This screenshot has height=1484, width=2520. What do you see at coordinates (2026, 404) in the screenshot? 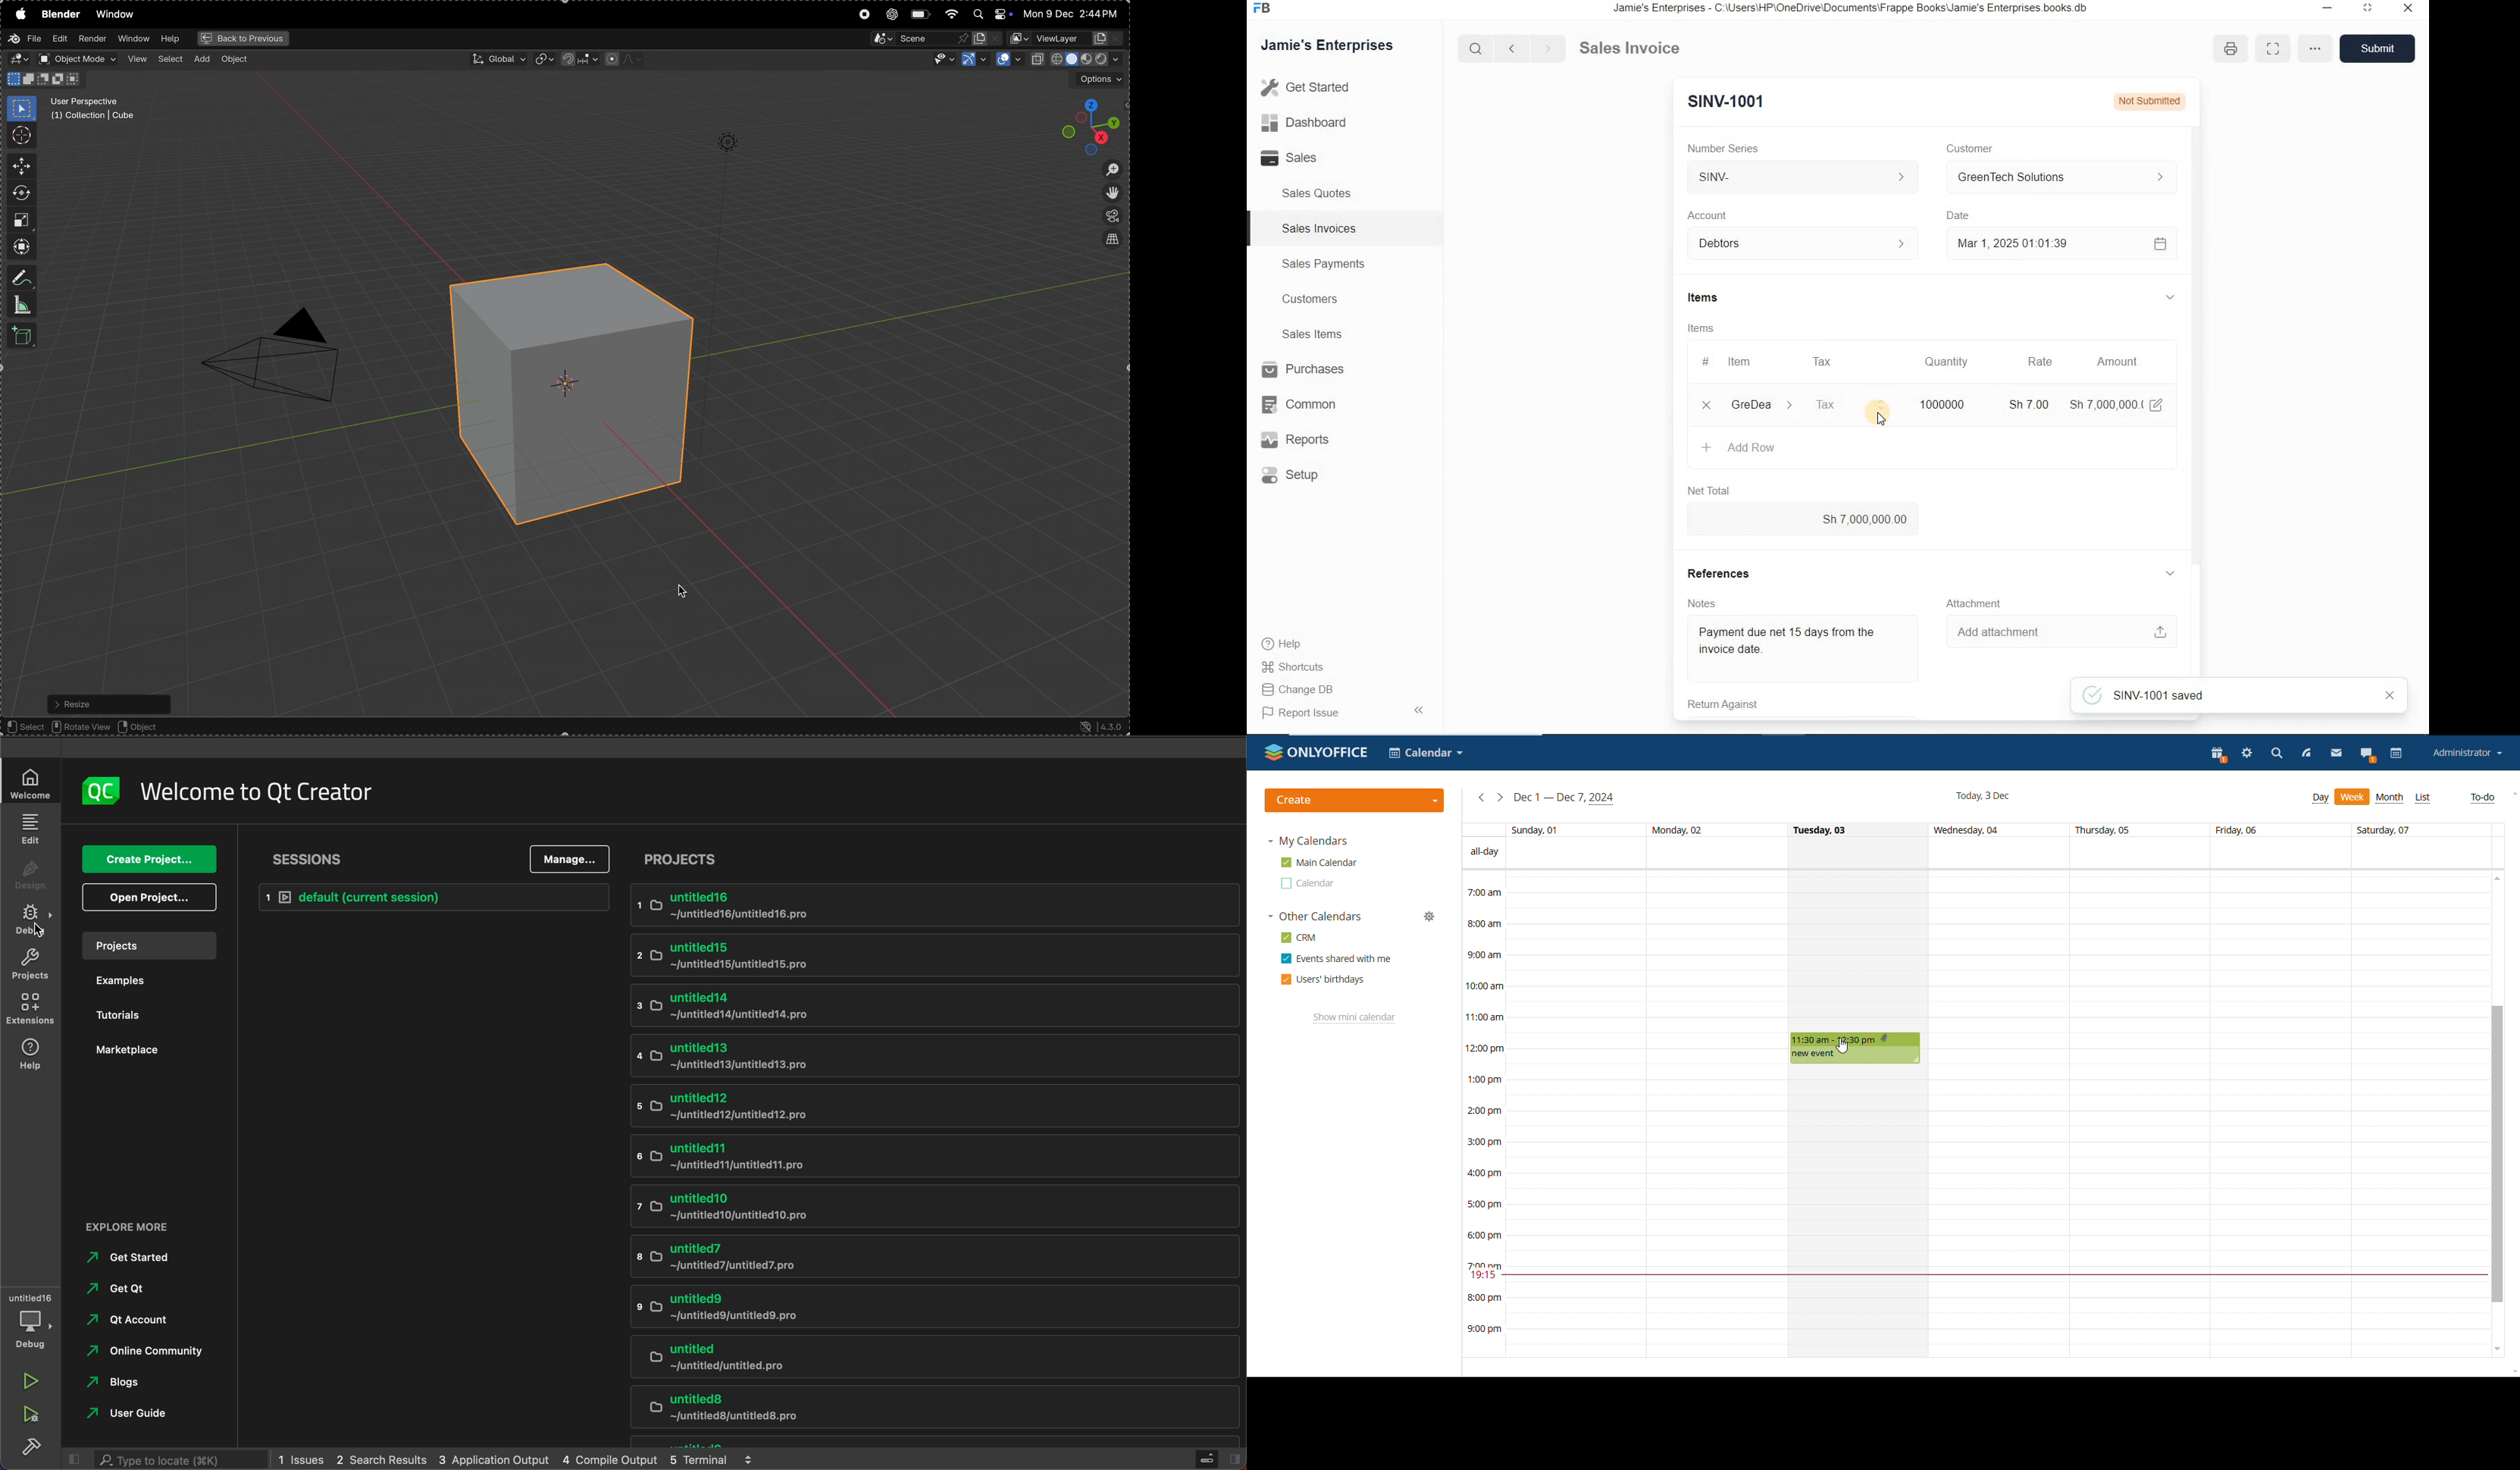
I see `Sh 7.00` at bounding box center [2026, 404].